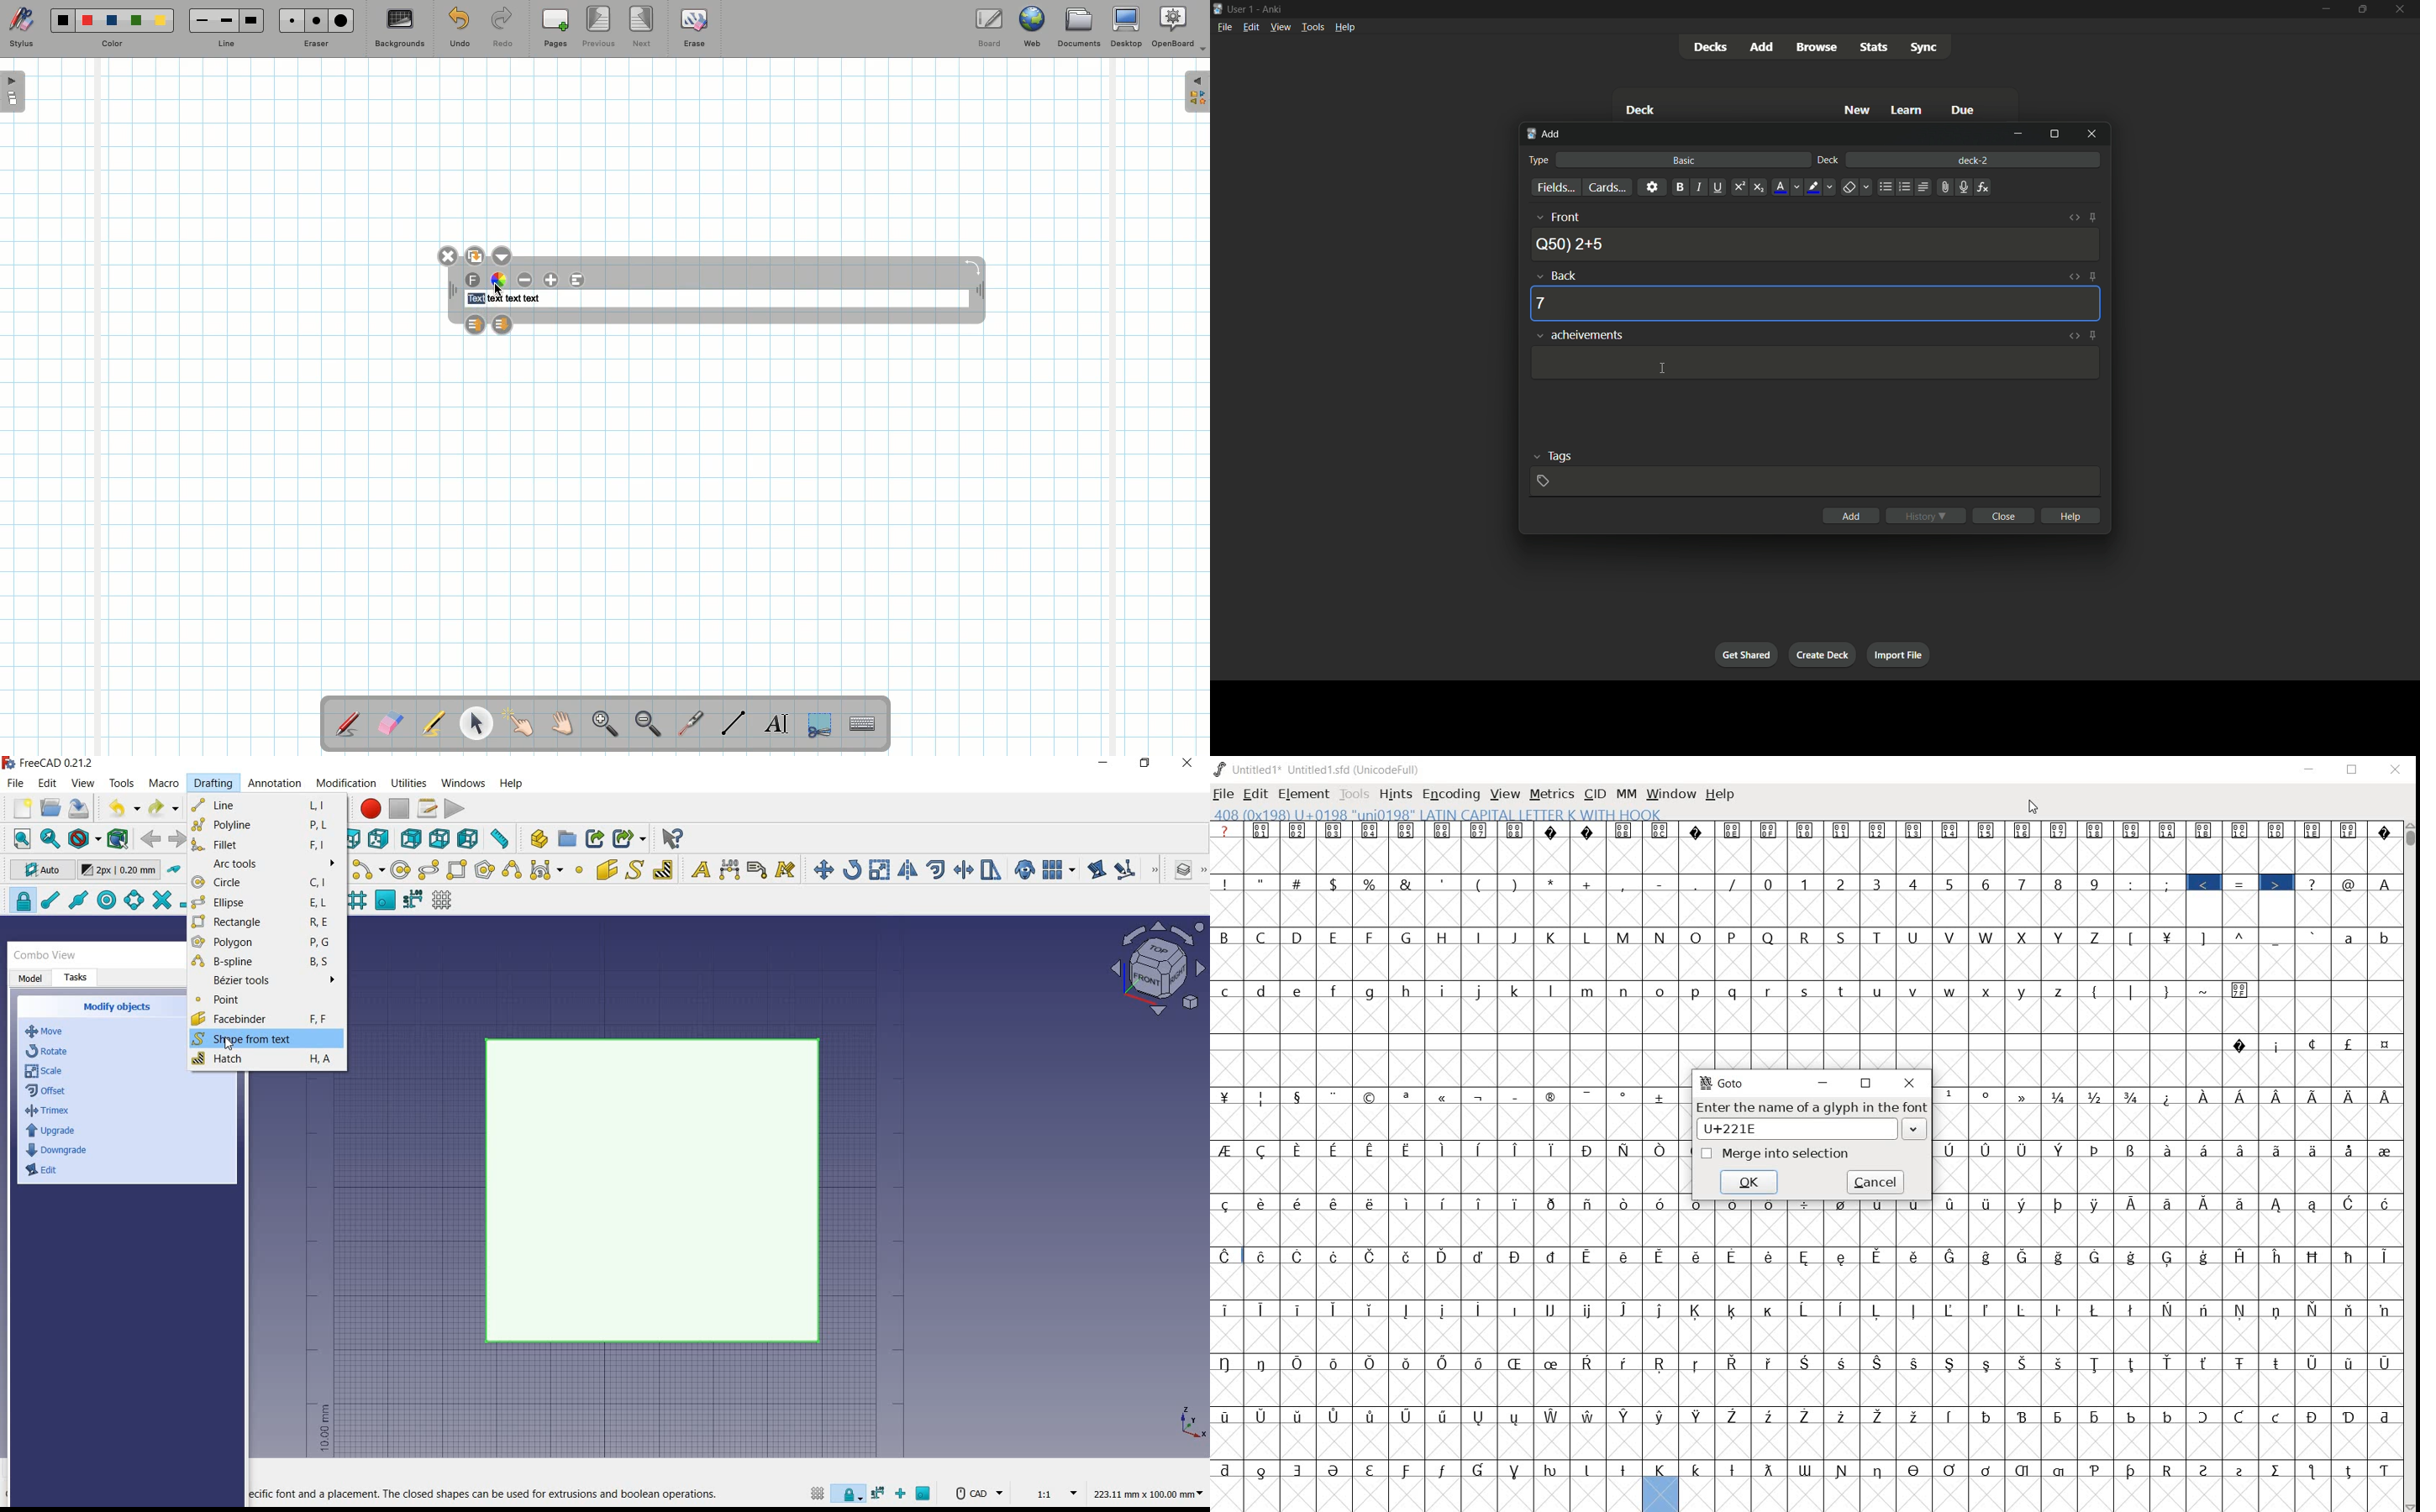  I want to click on enter the name of a glyph in the font, so click(1811, 1107).